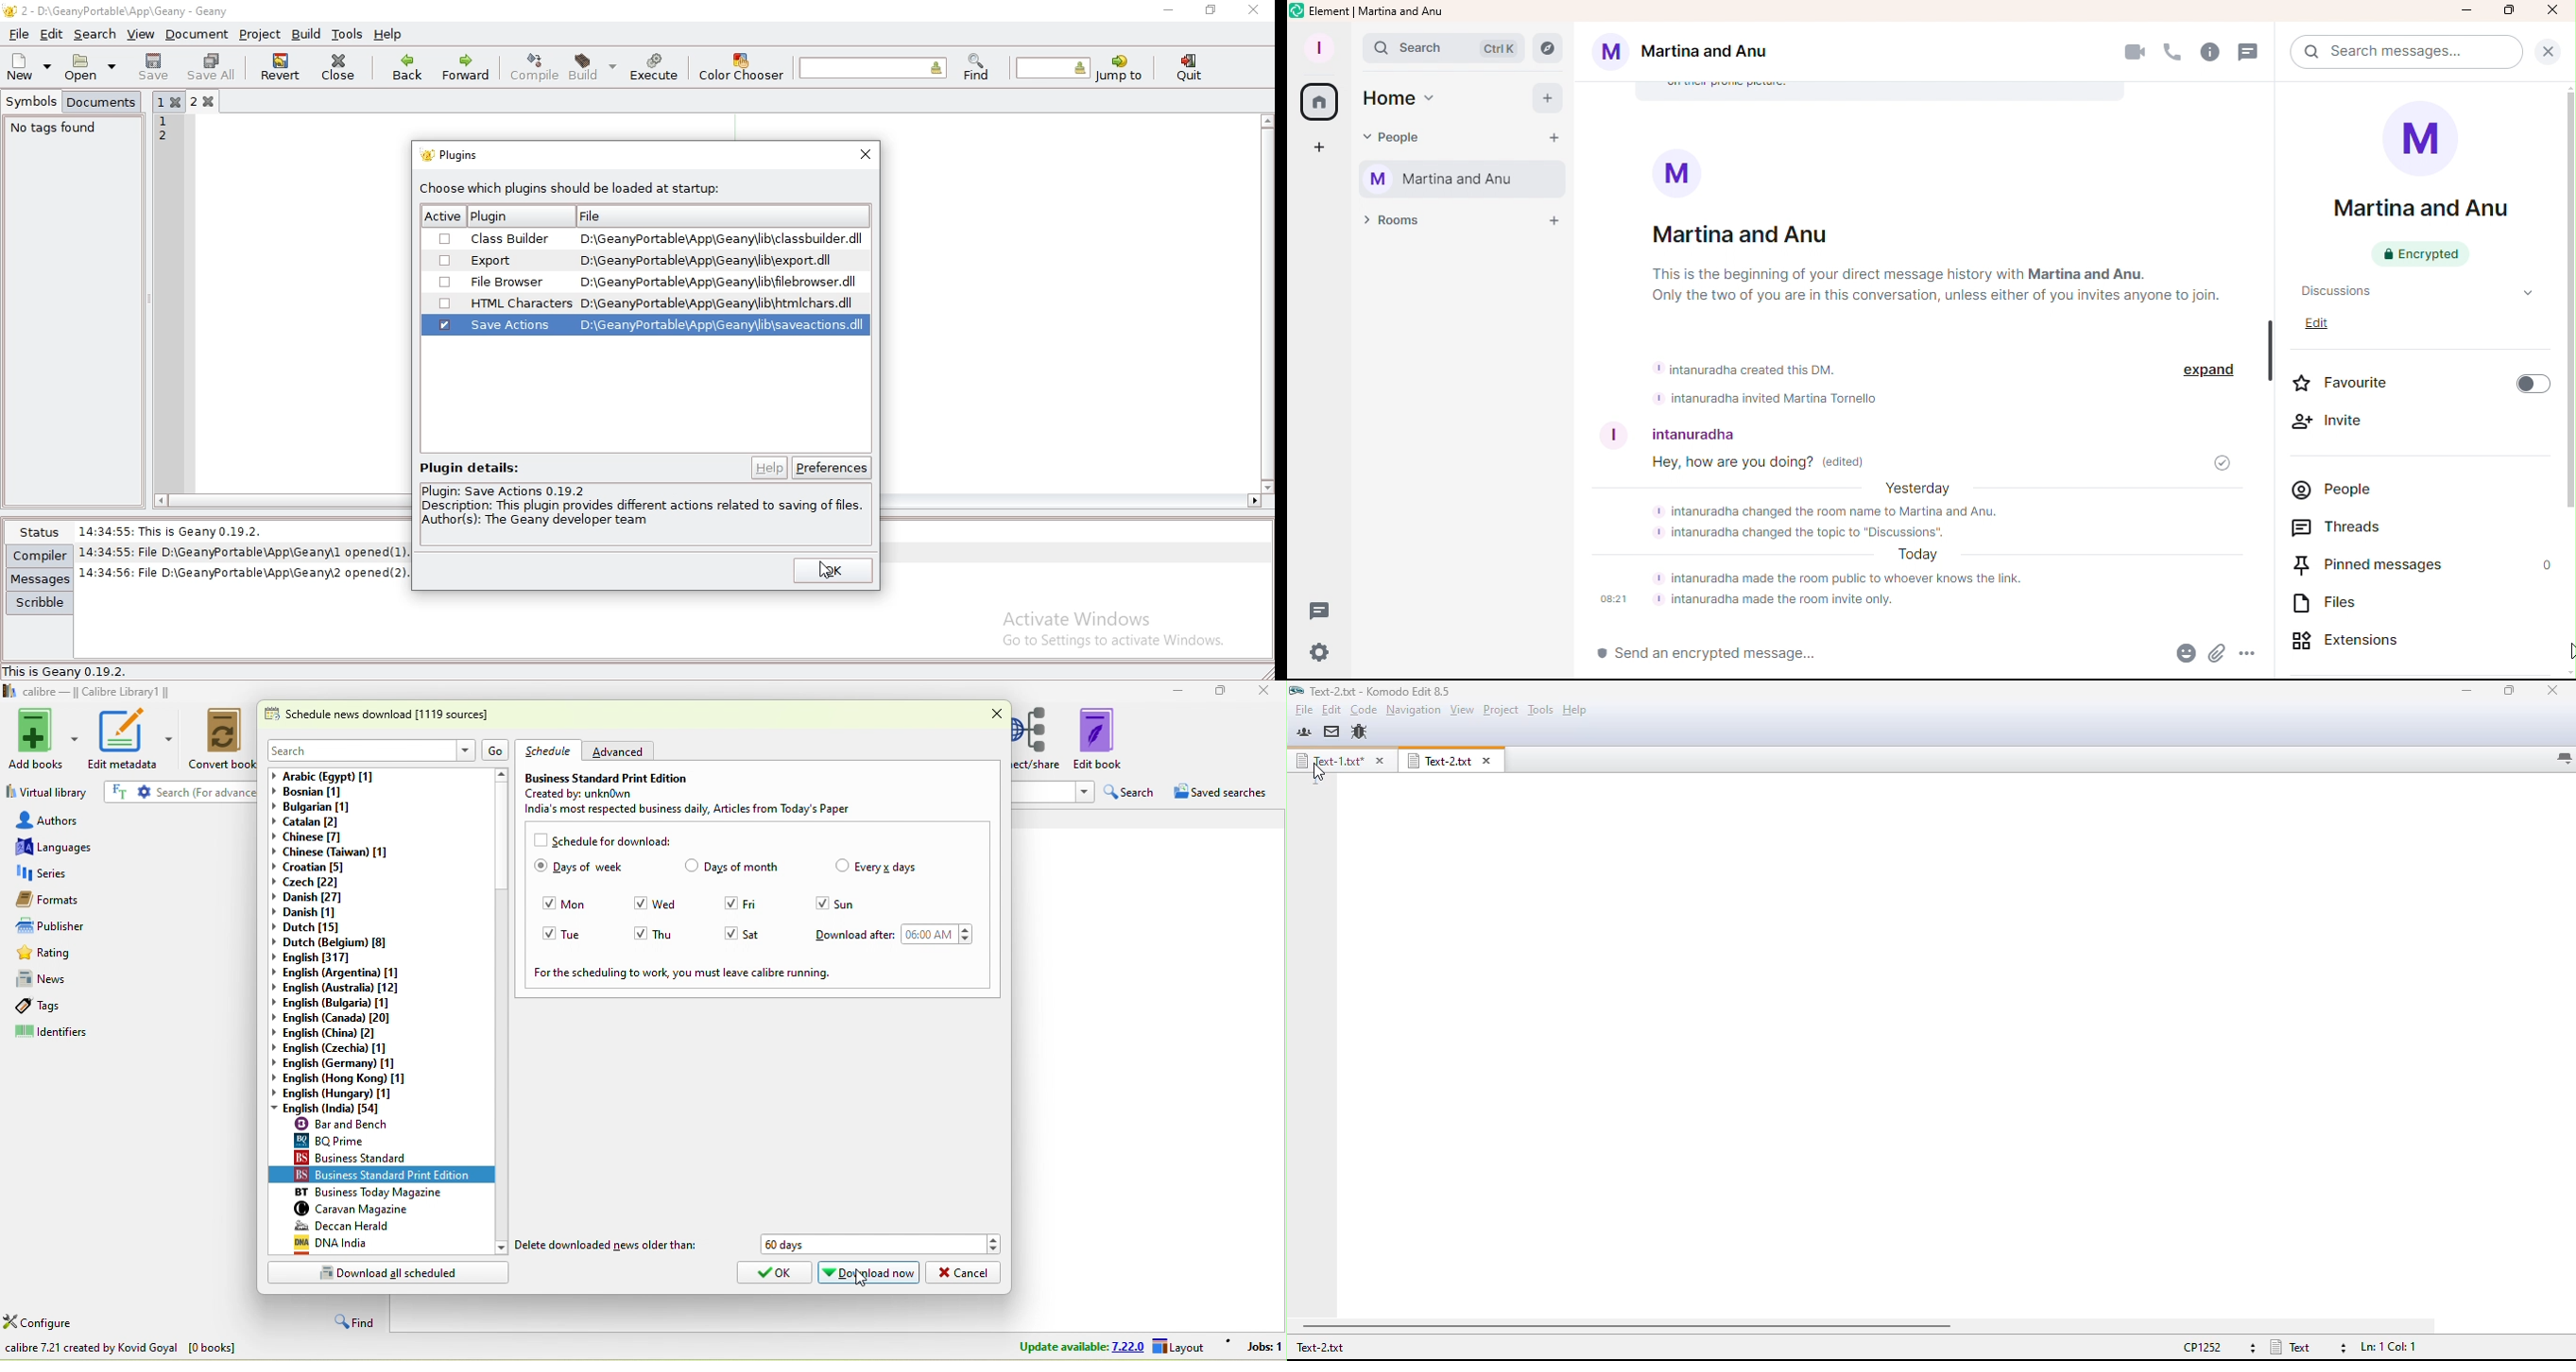  Describe the element at coordinates (53, 33) in the screenshot. I see `edit` at that location.